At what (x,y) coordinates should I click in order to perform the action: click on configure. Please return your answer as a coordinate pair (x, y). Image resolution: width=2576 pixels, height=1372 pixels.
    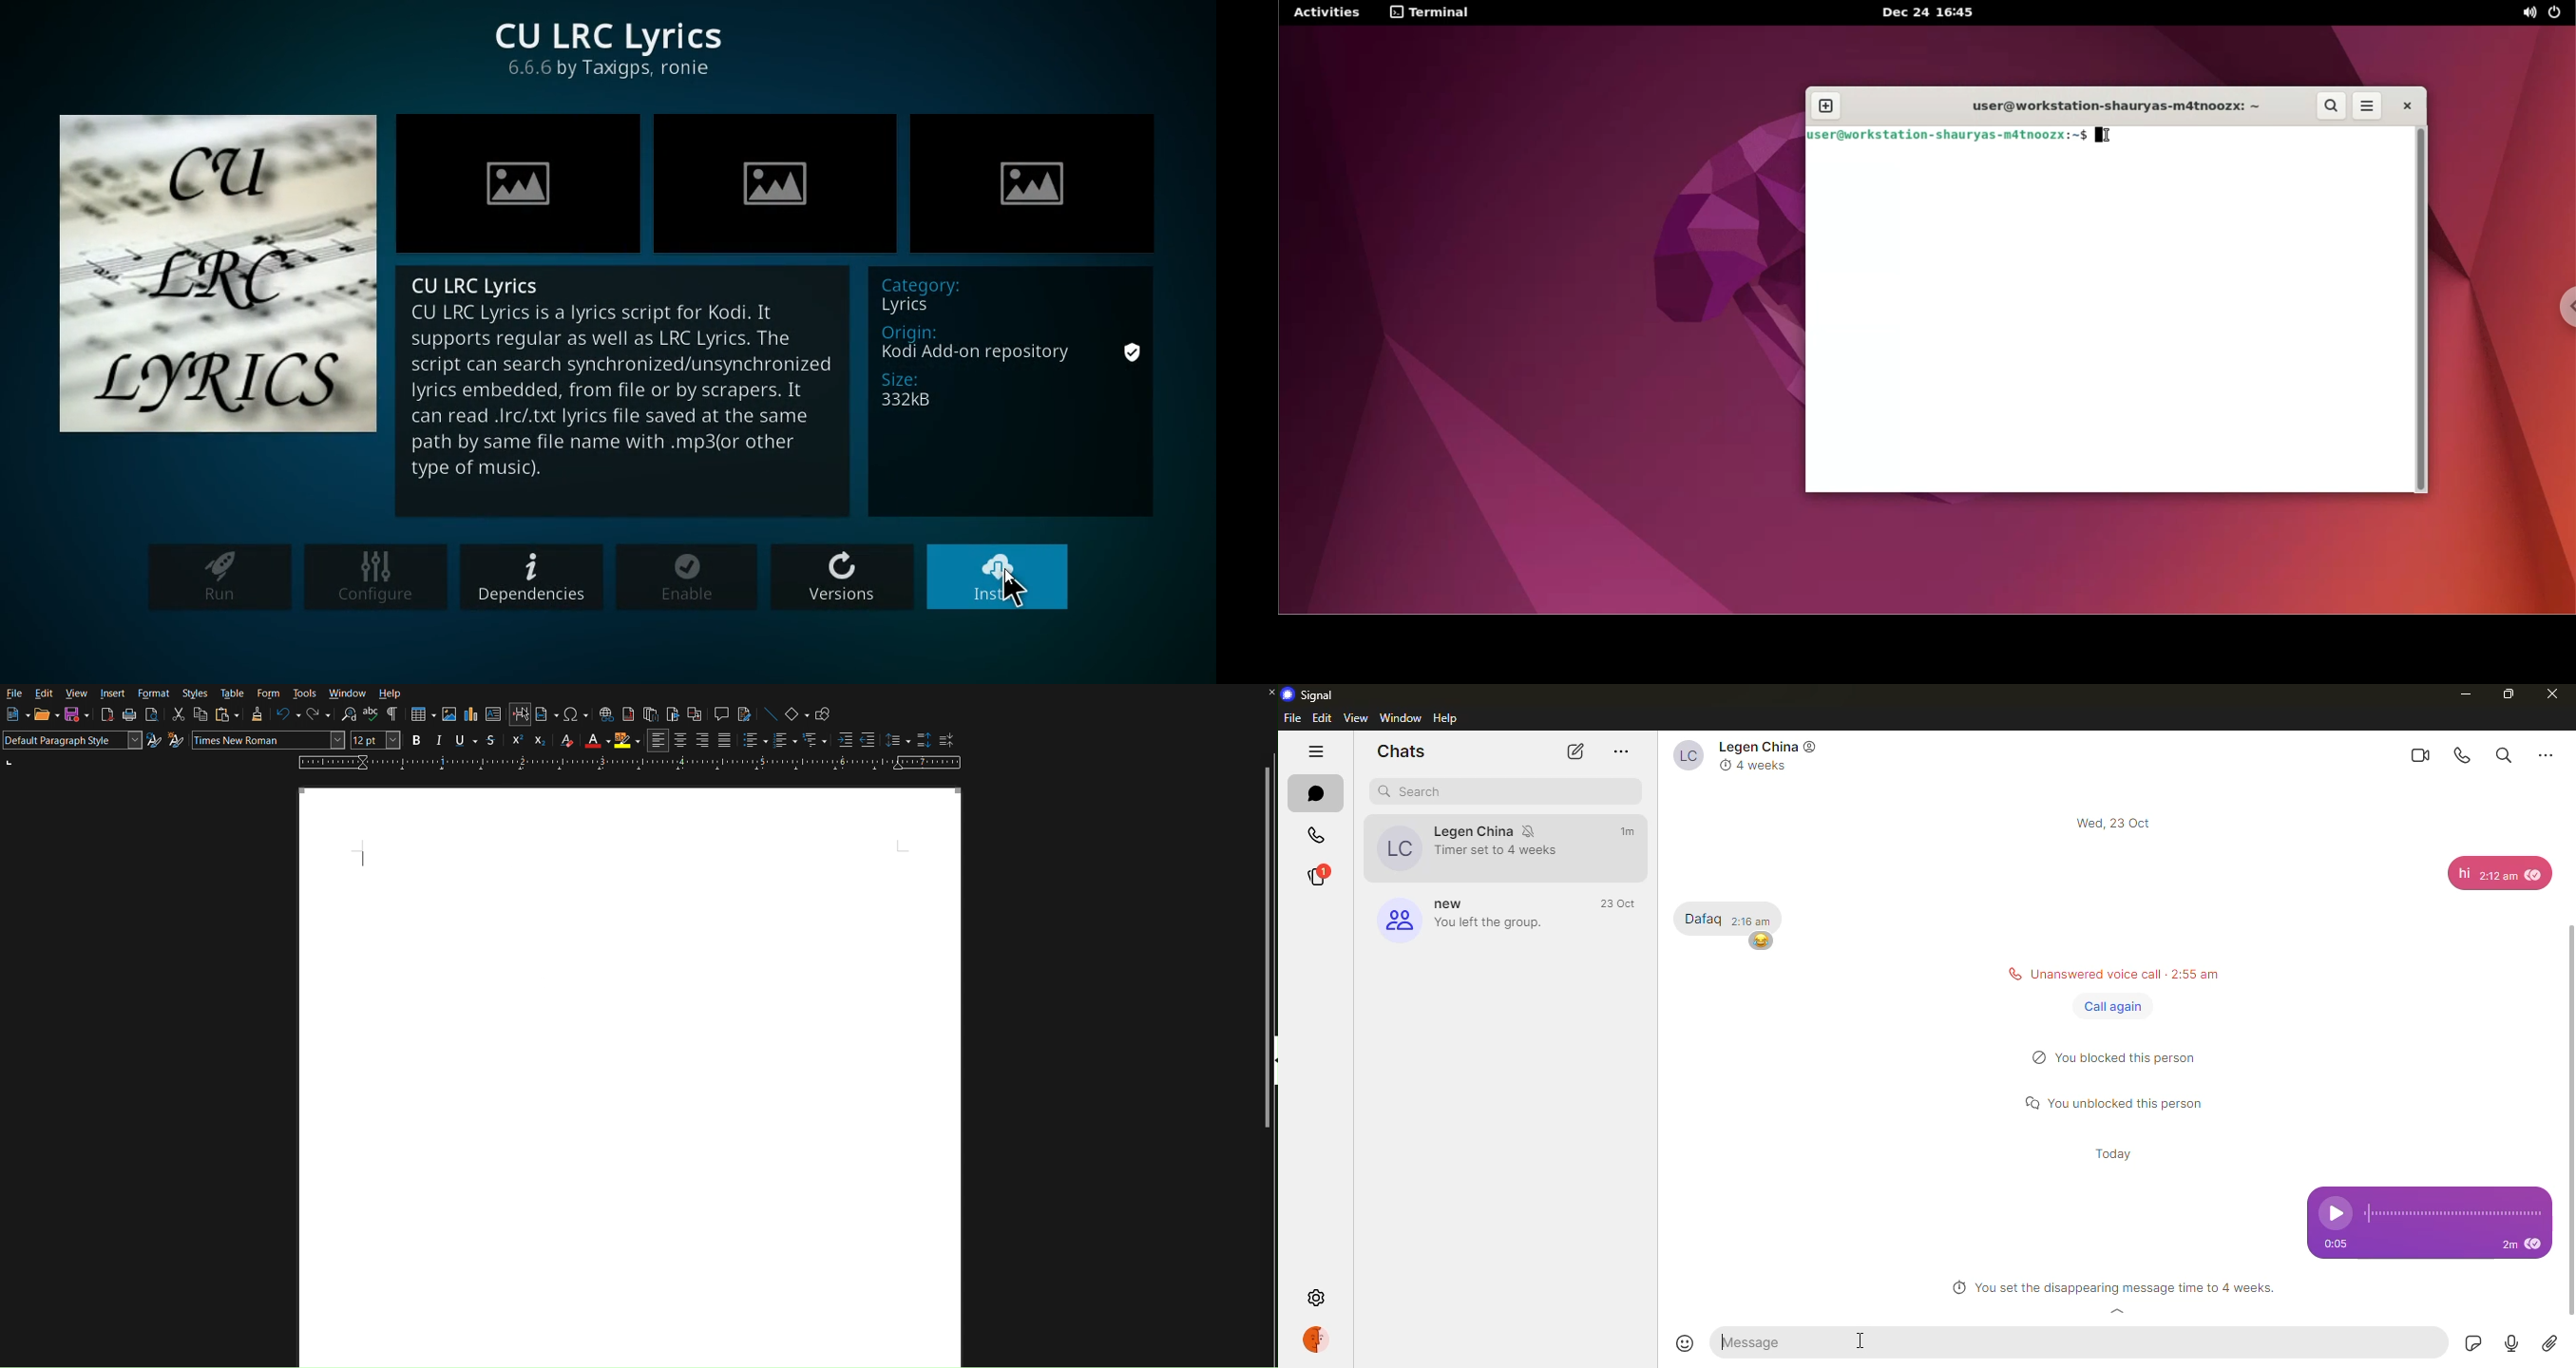
    Looking at the image, I should click on (378, 579).